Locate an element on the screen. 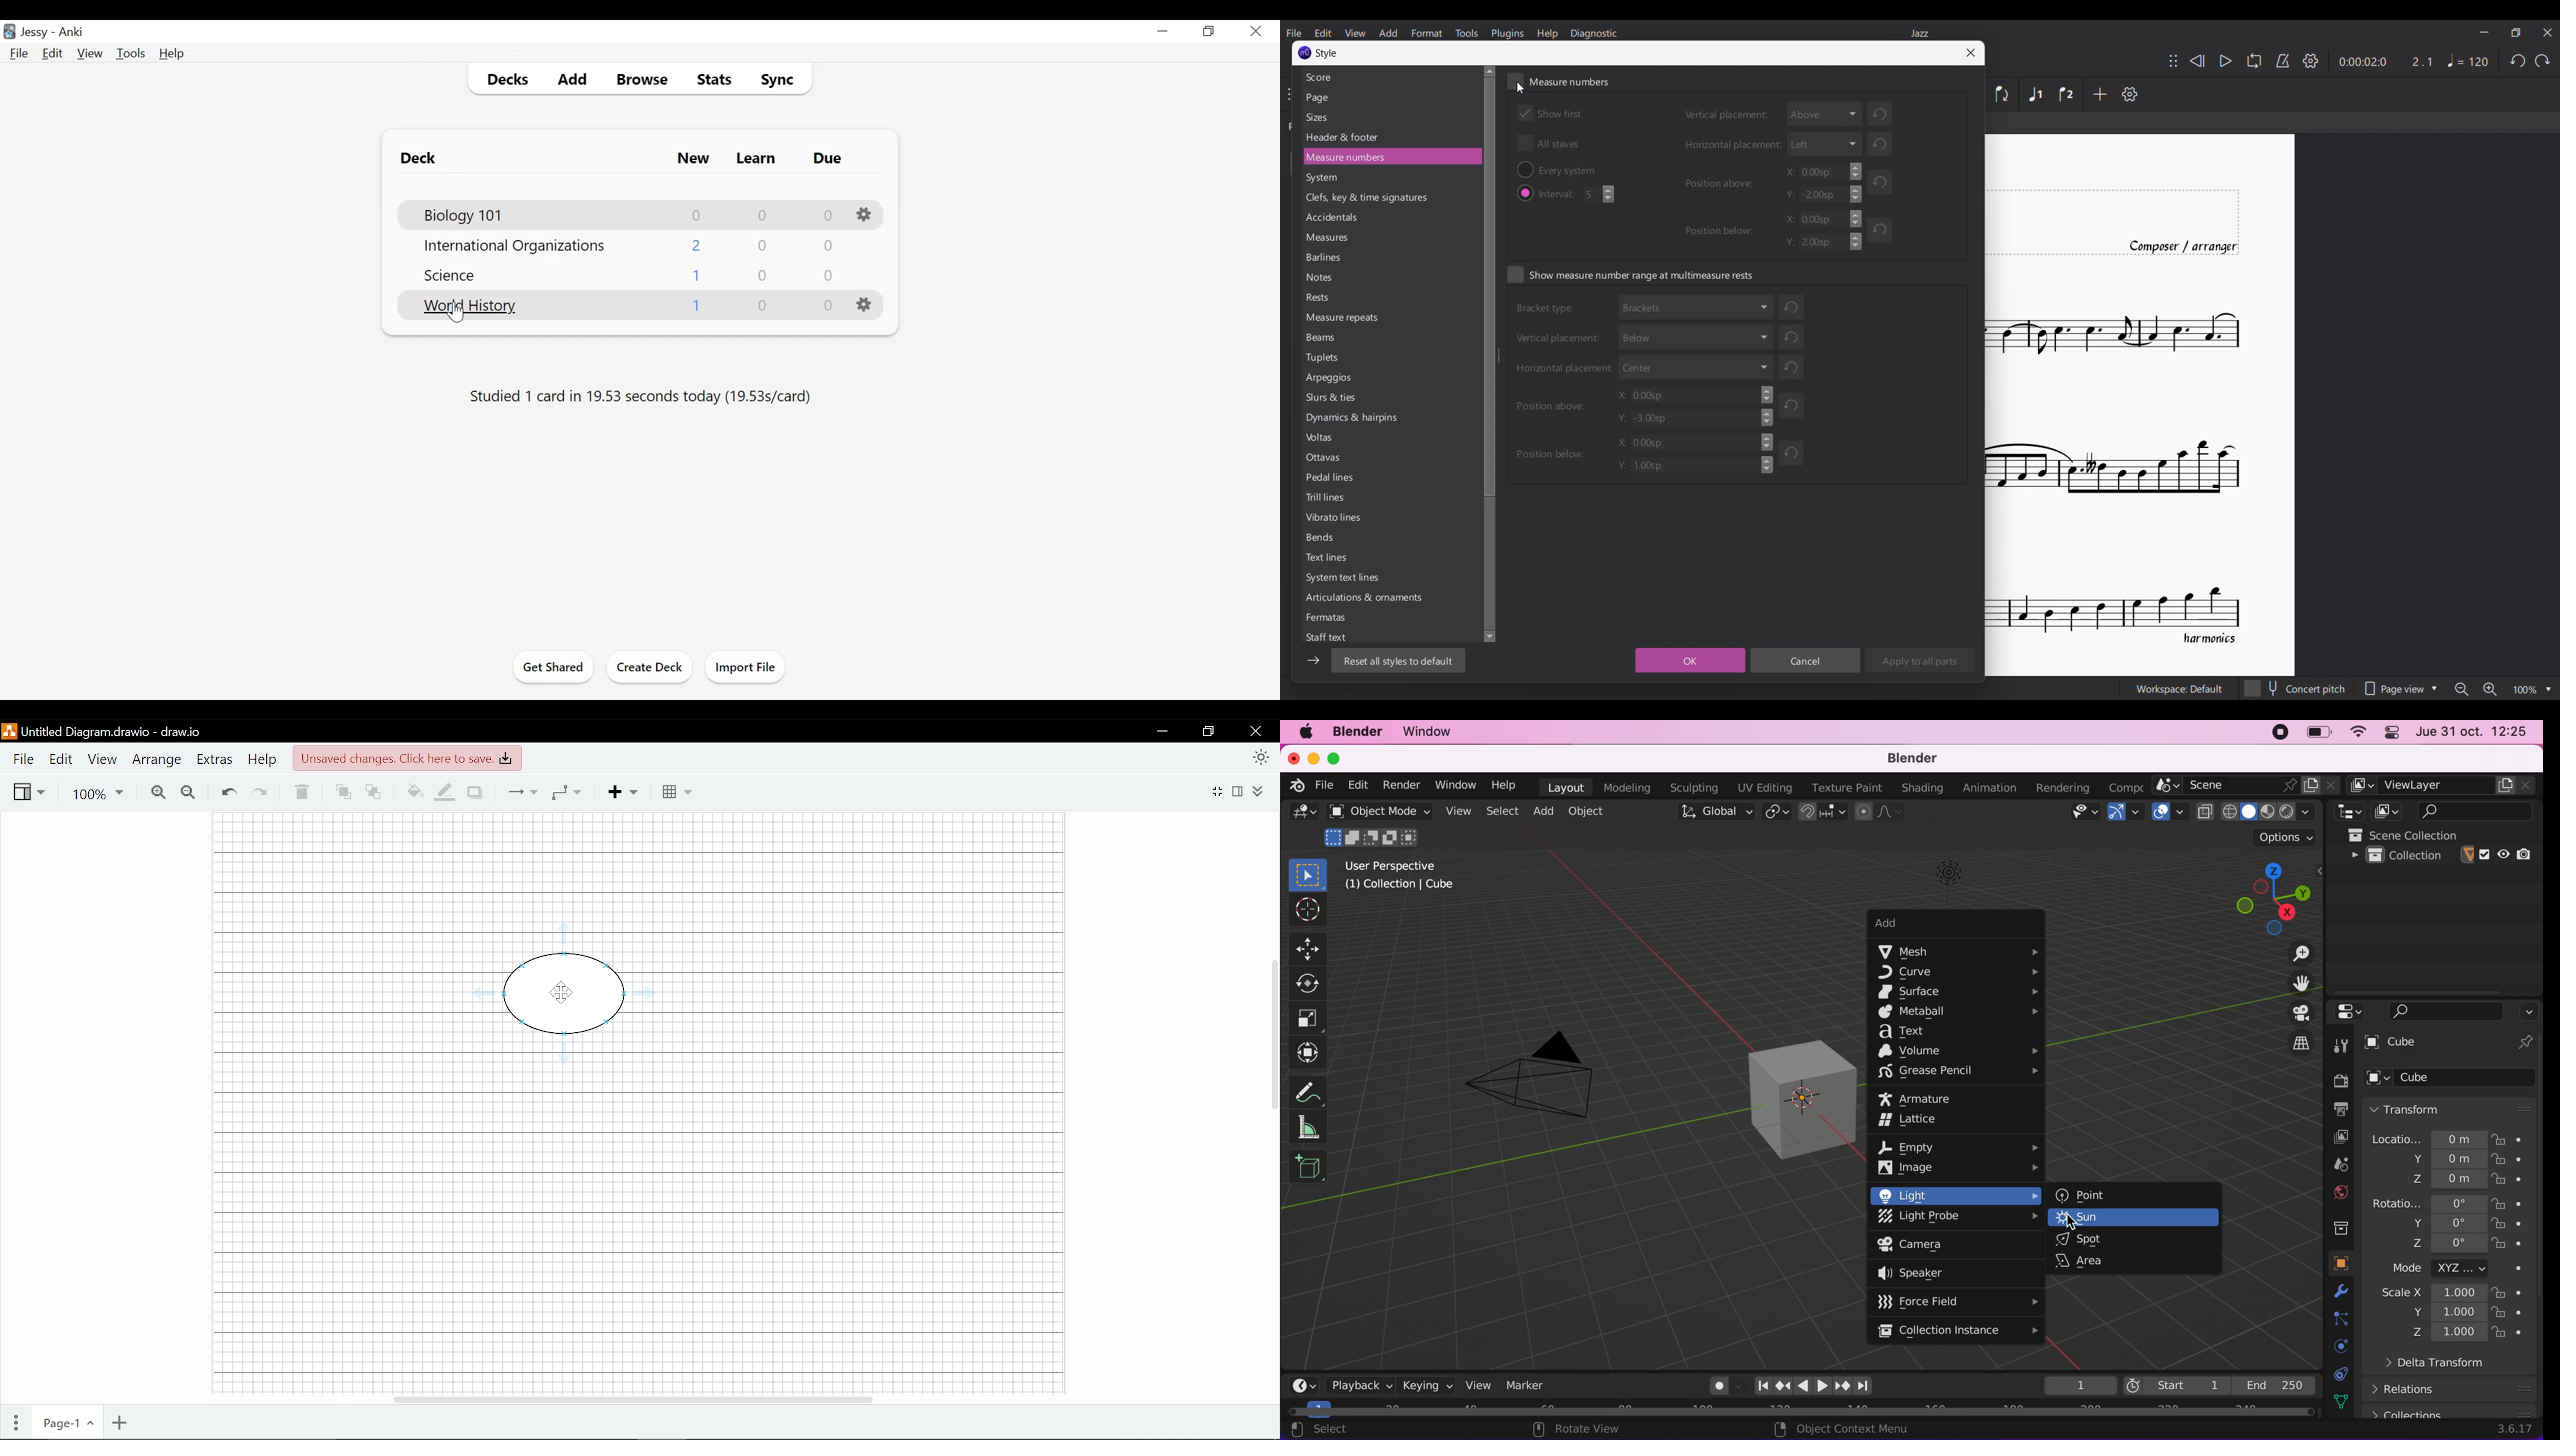  Trill is located at coordinates (1328, 499).